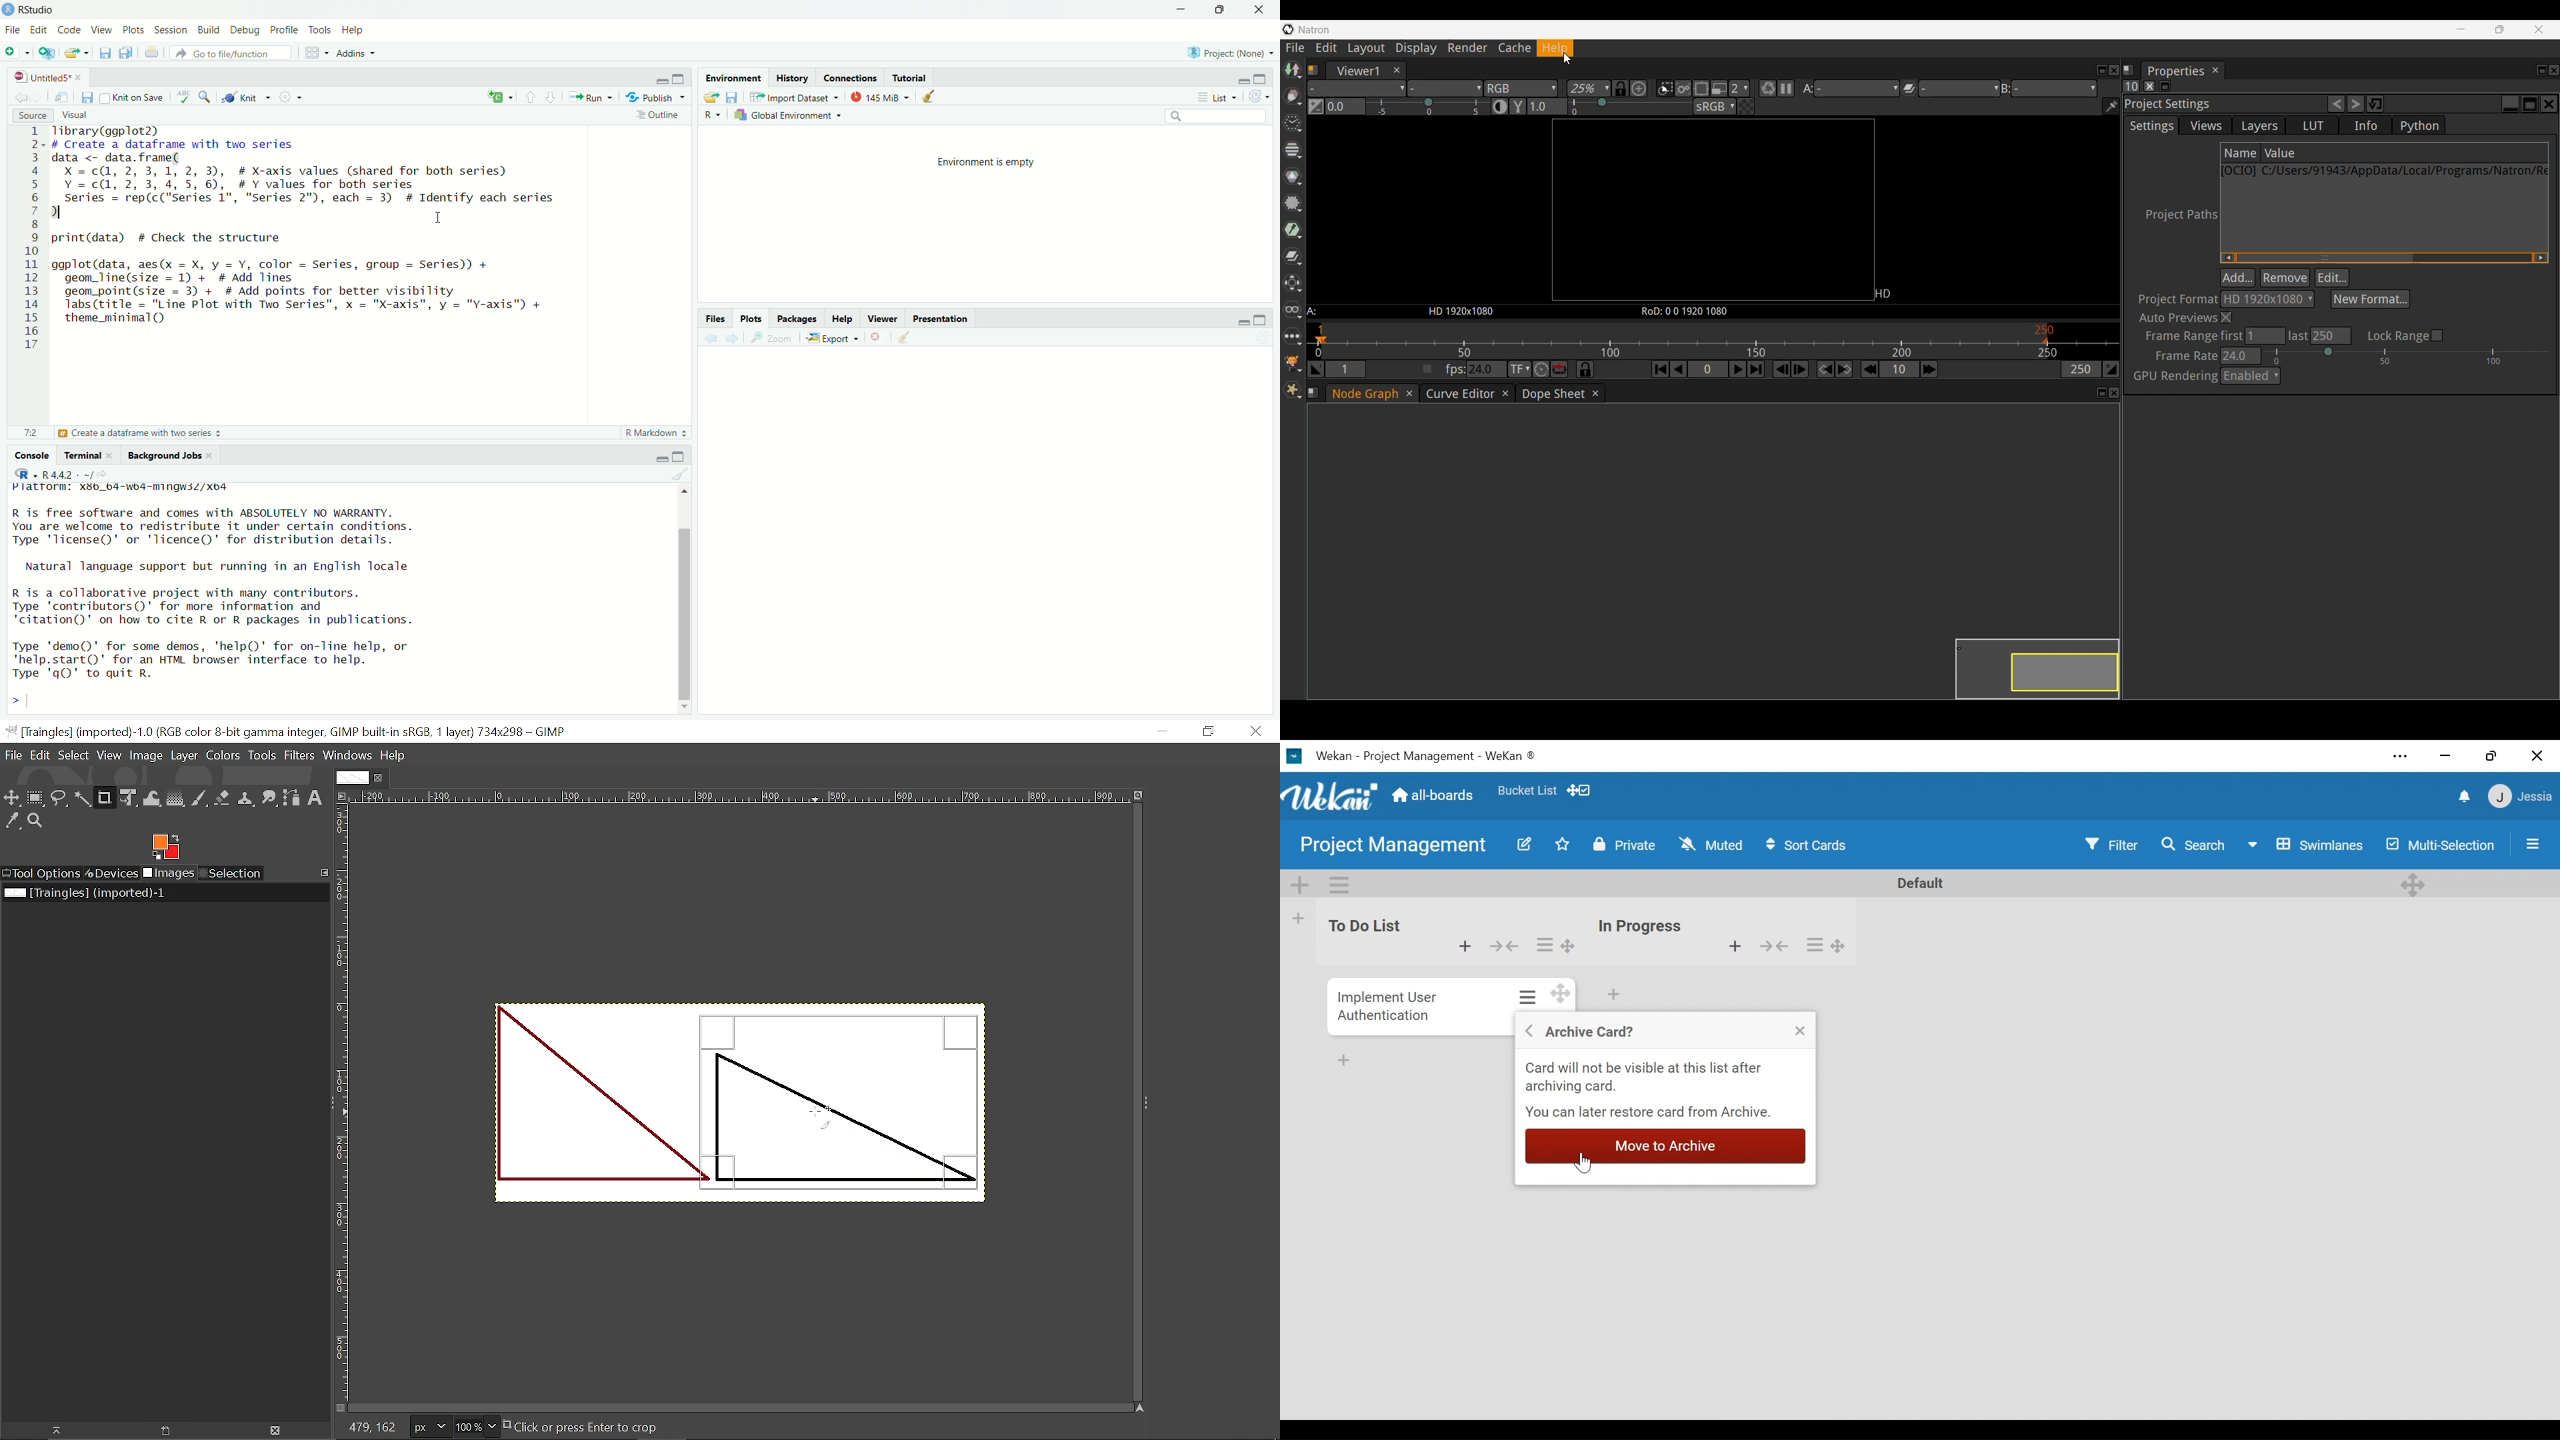 Image resolution: width=2576 pixels, height=1456 pixels. Describe the element at coordinates (2402, 755) in the screenshot. I see `Settings and more` at that location.